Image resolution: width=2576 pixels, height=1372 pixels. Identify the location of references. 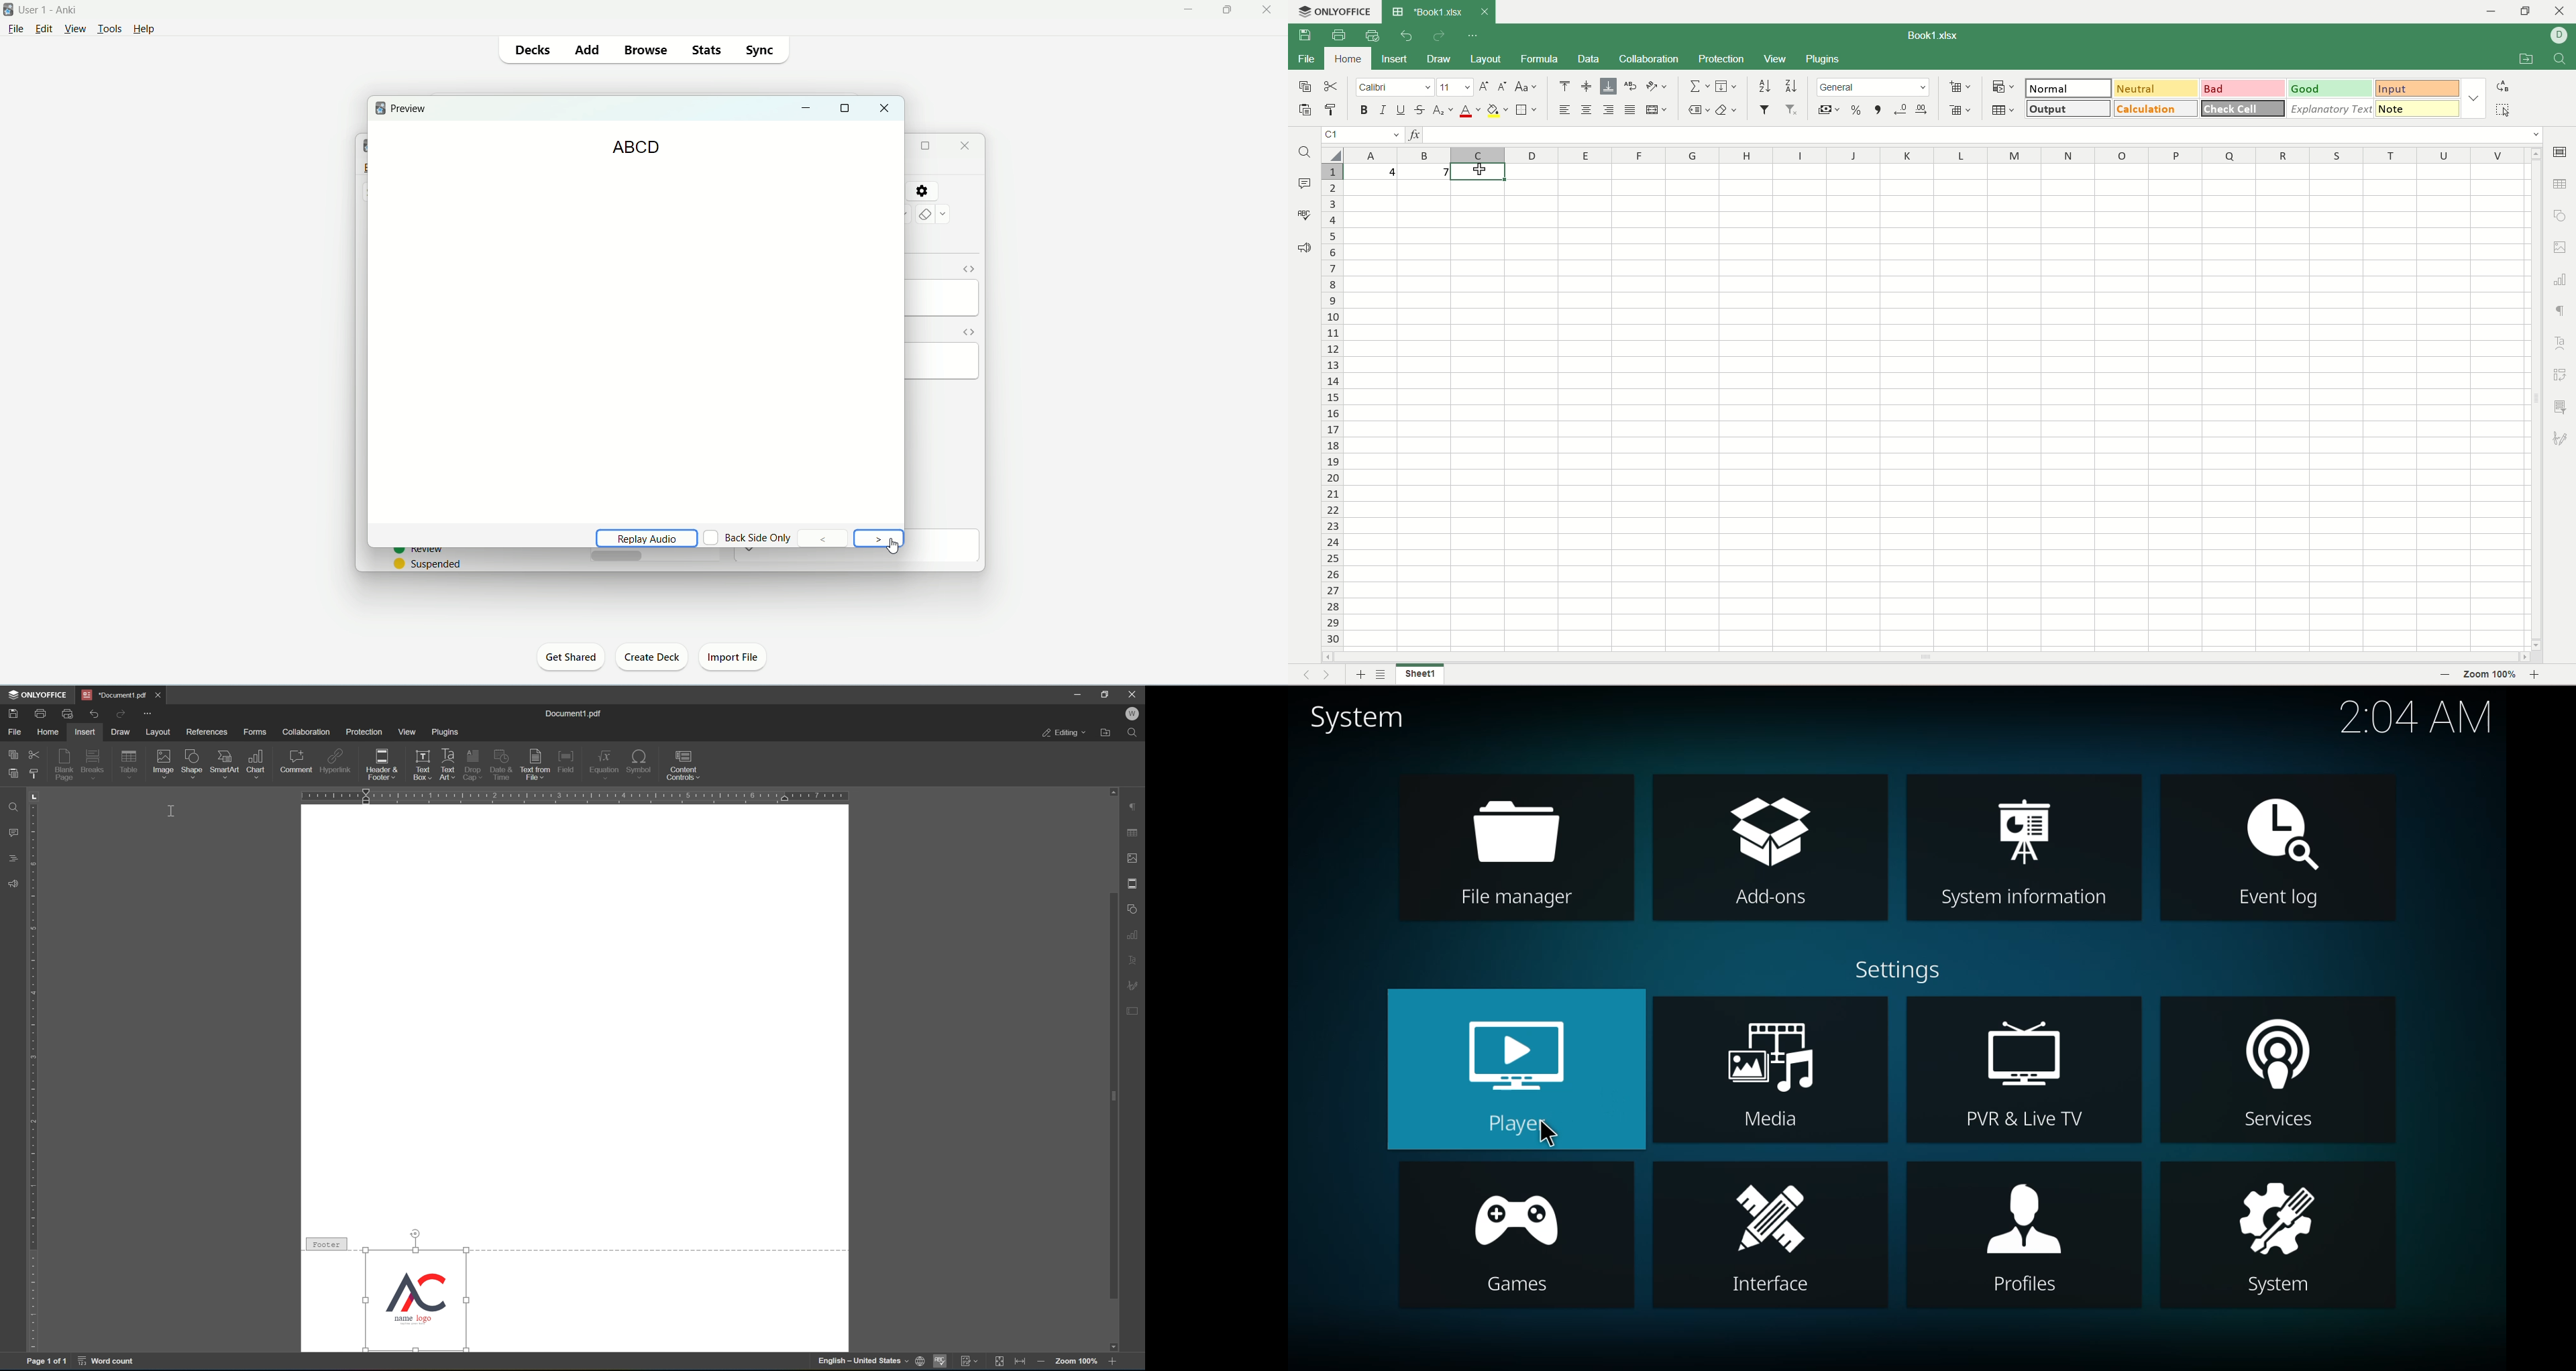
(205, 733).